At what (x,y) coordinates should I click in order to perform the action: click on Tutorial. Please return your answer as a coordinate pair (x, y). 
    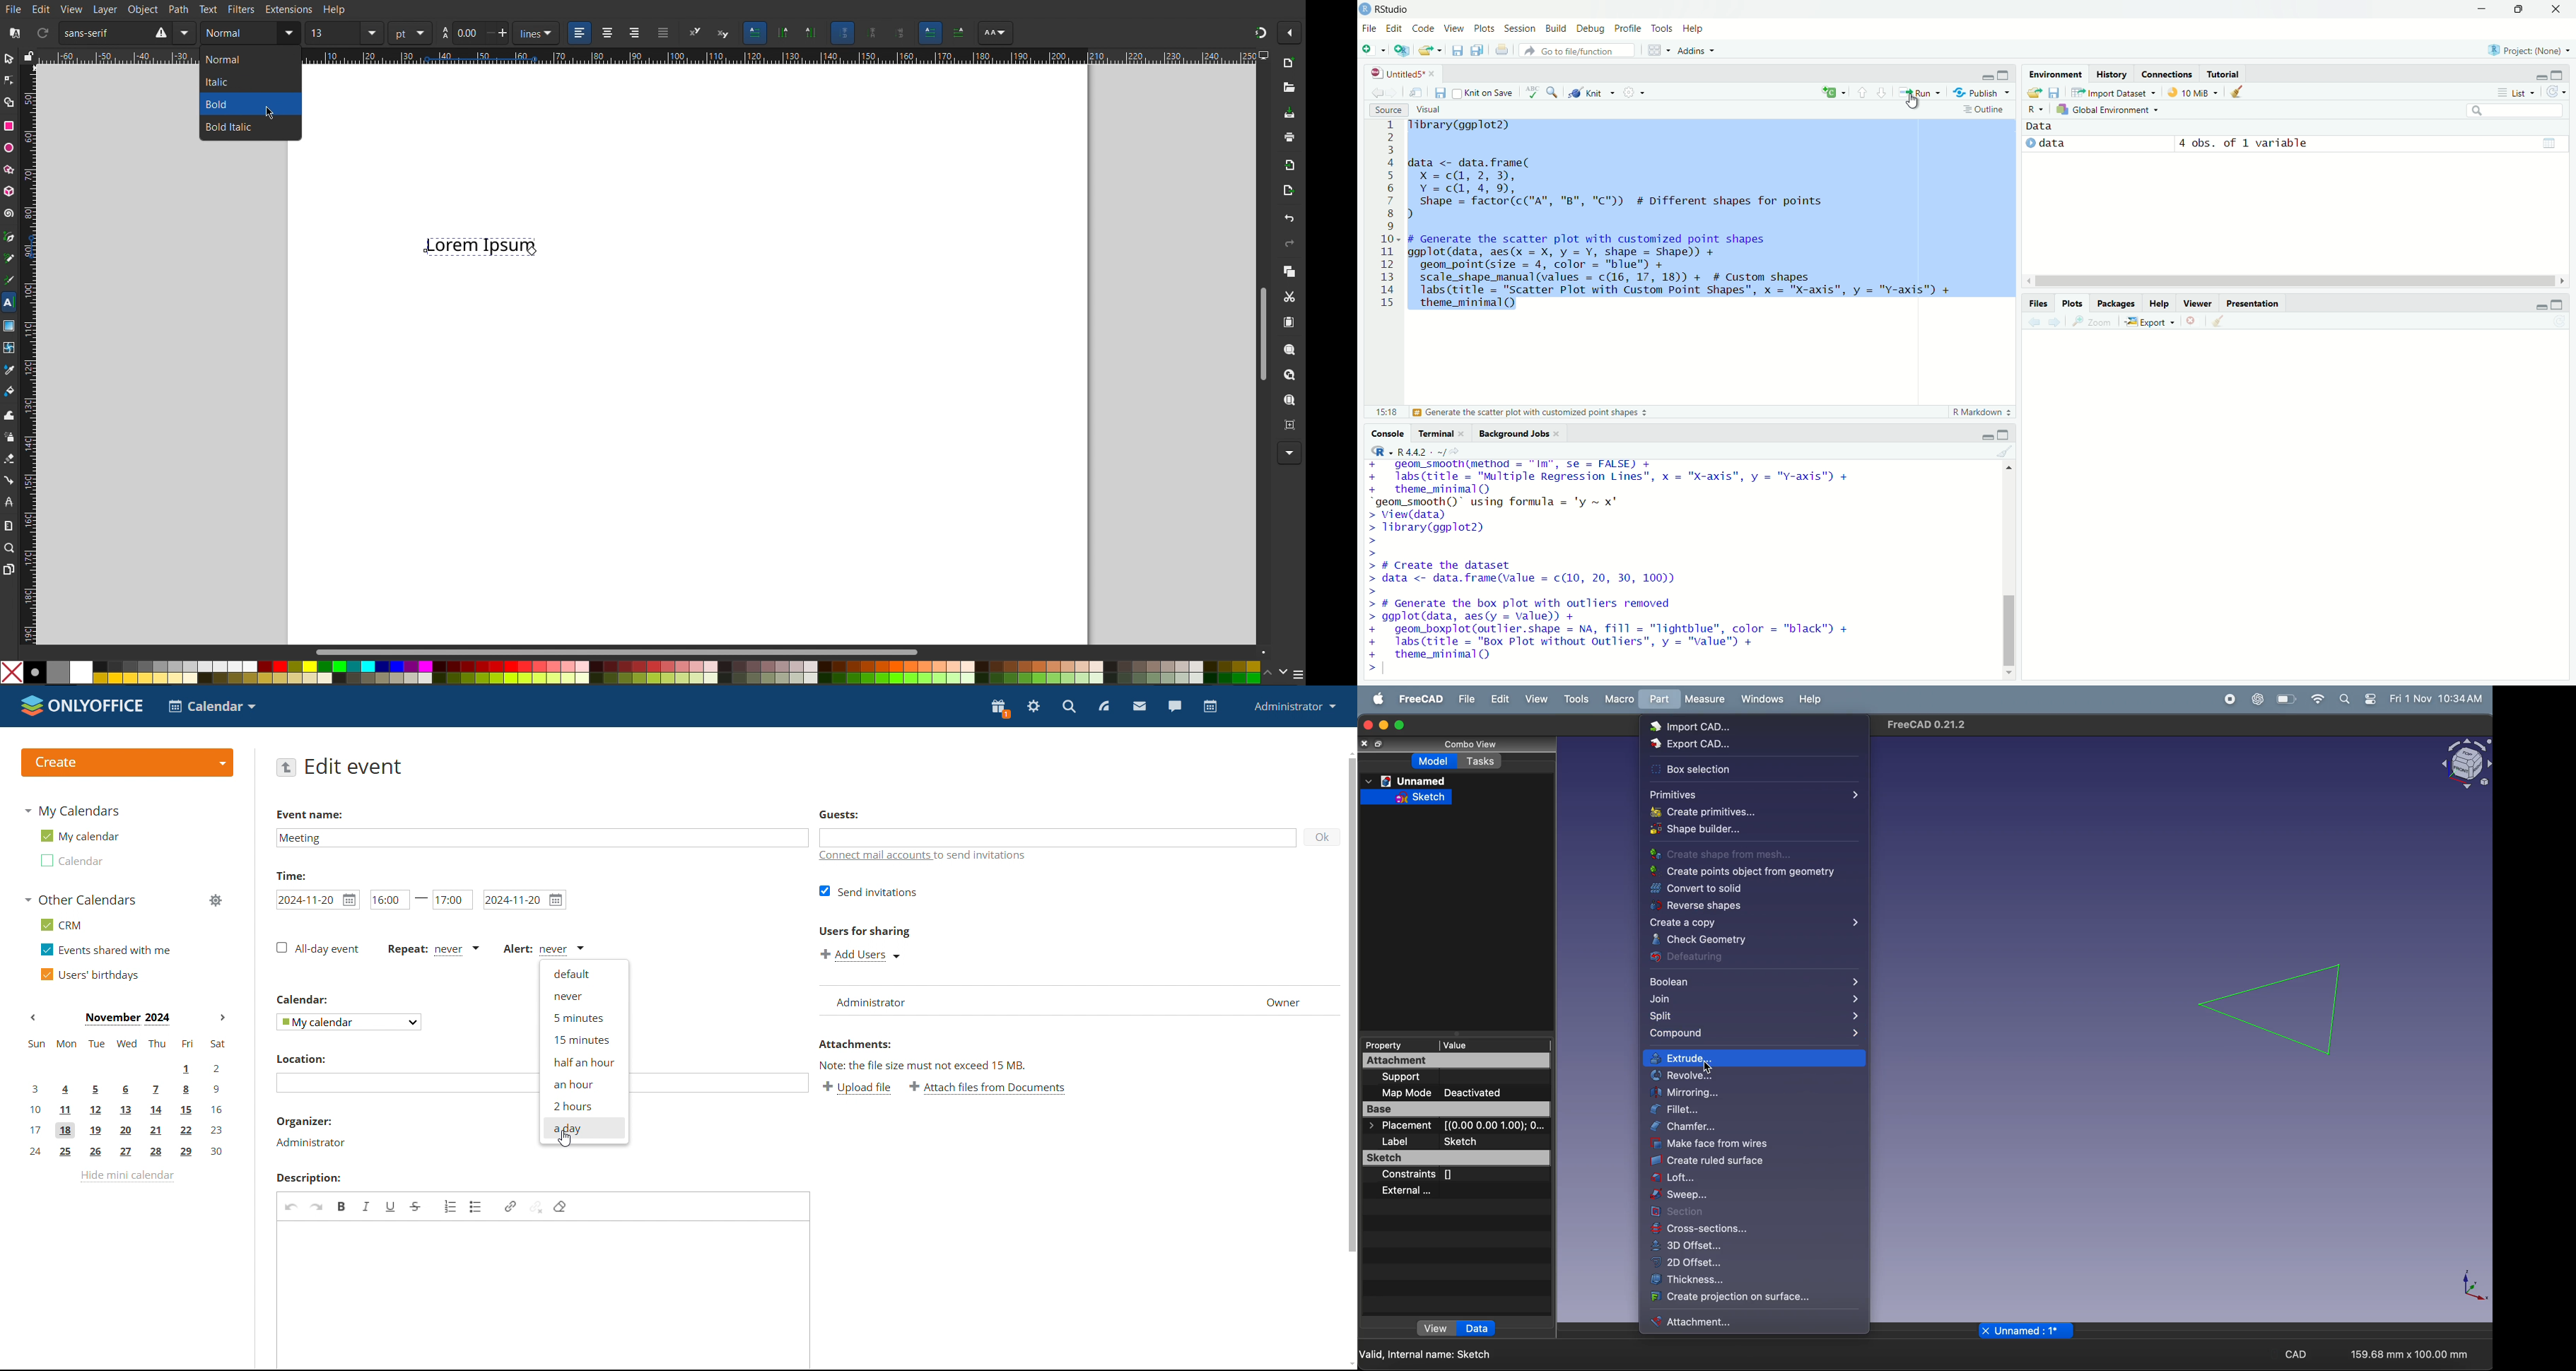
    Looking at the image, I should click on (2223, 73).